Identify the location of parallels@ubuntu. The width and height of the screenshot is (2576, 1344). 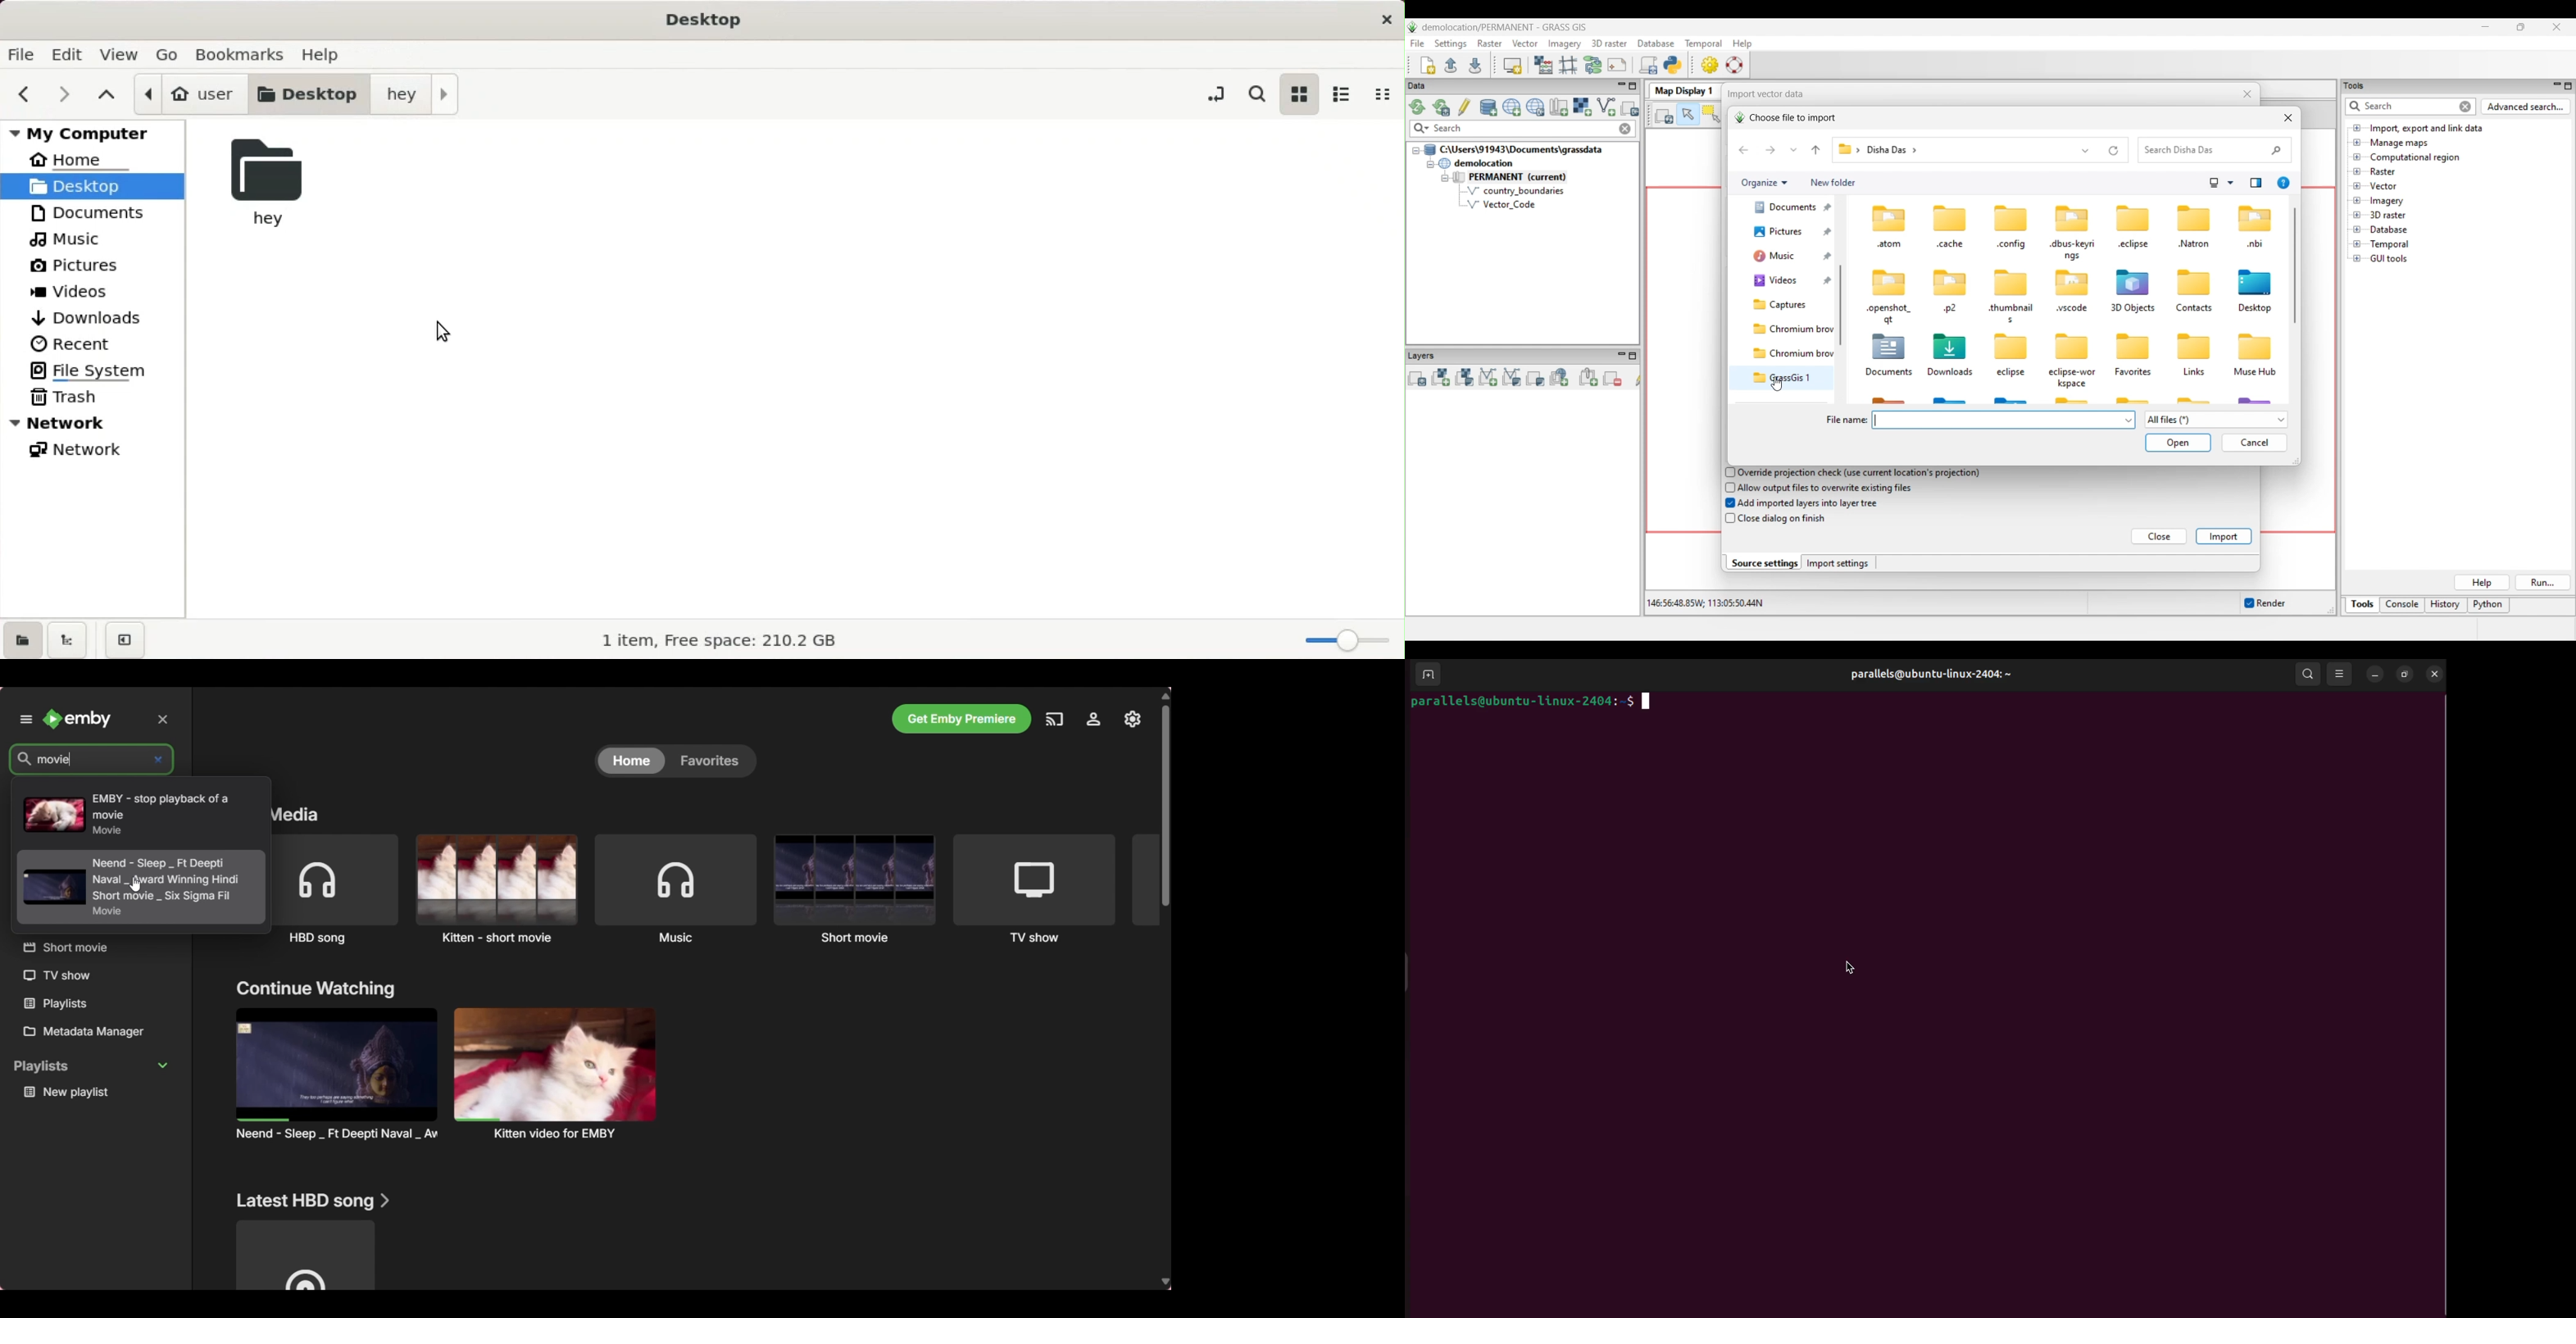
(1925, 677).